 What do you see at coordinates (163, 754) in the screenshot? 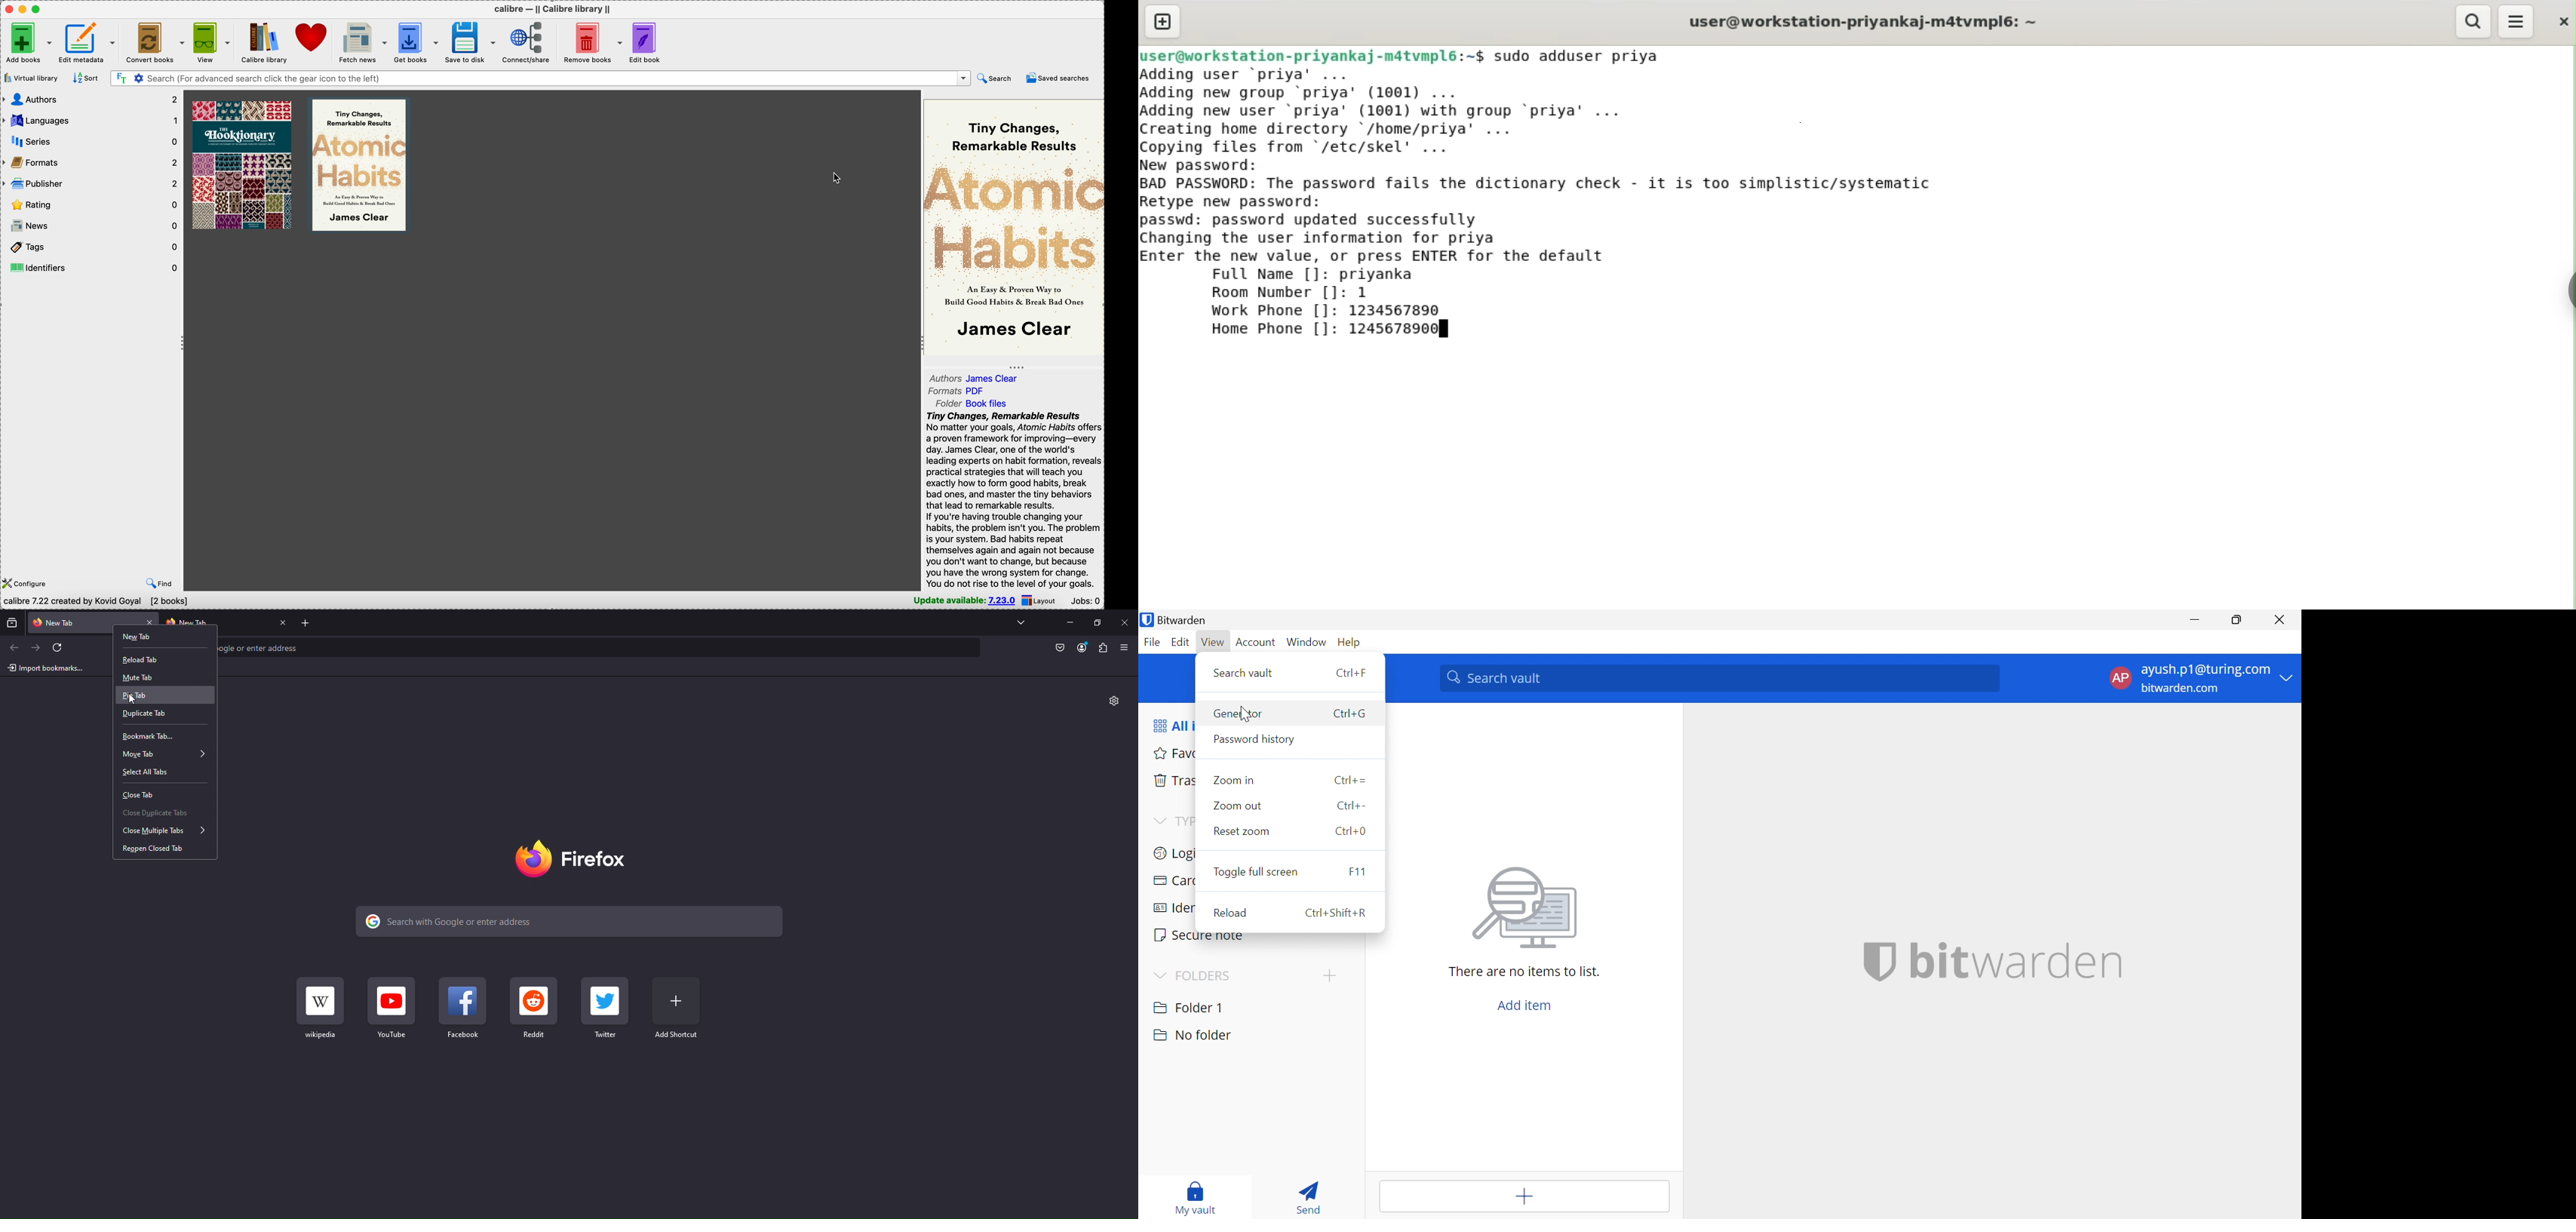
I see `Merge Tab` at bounding box center [163, 754].